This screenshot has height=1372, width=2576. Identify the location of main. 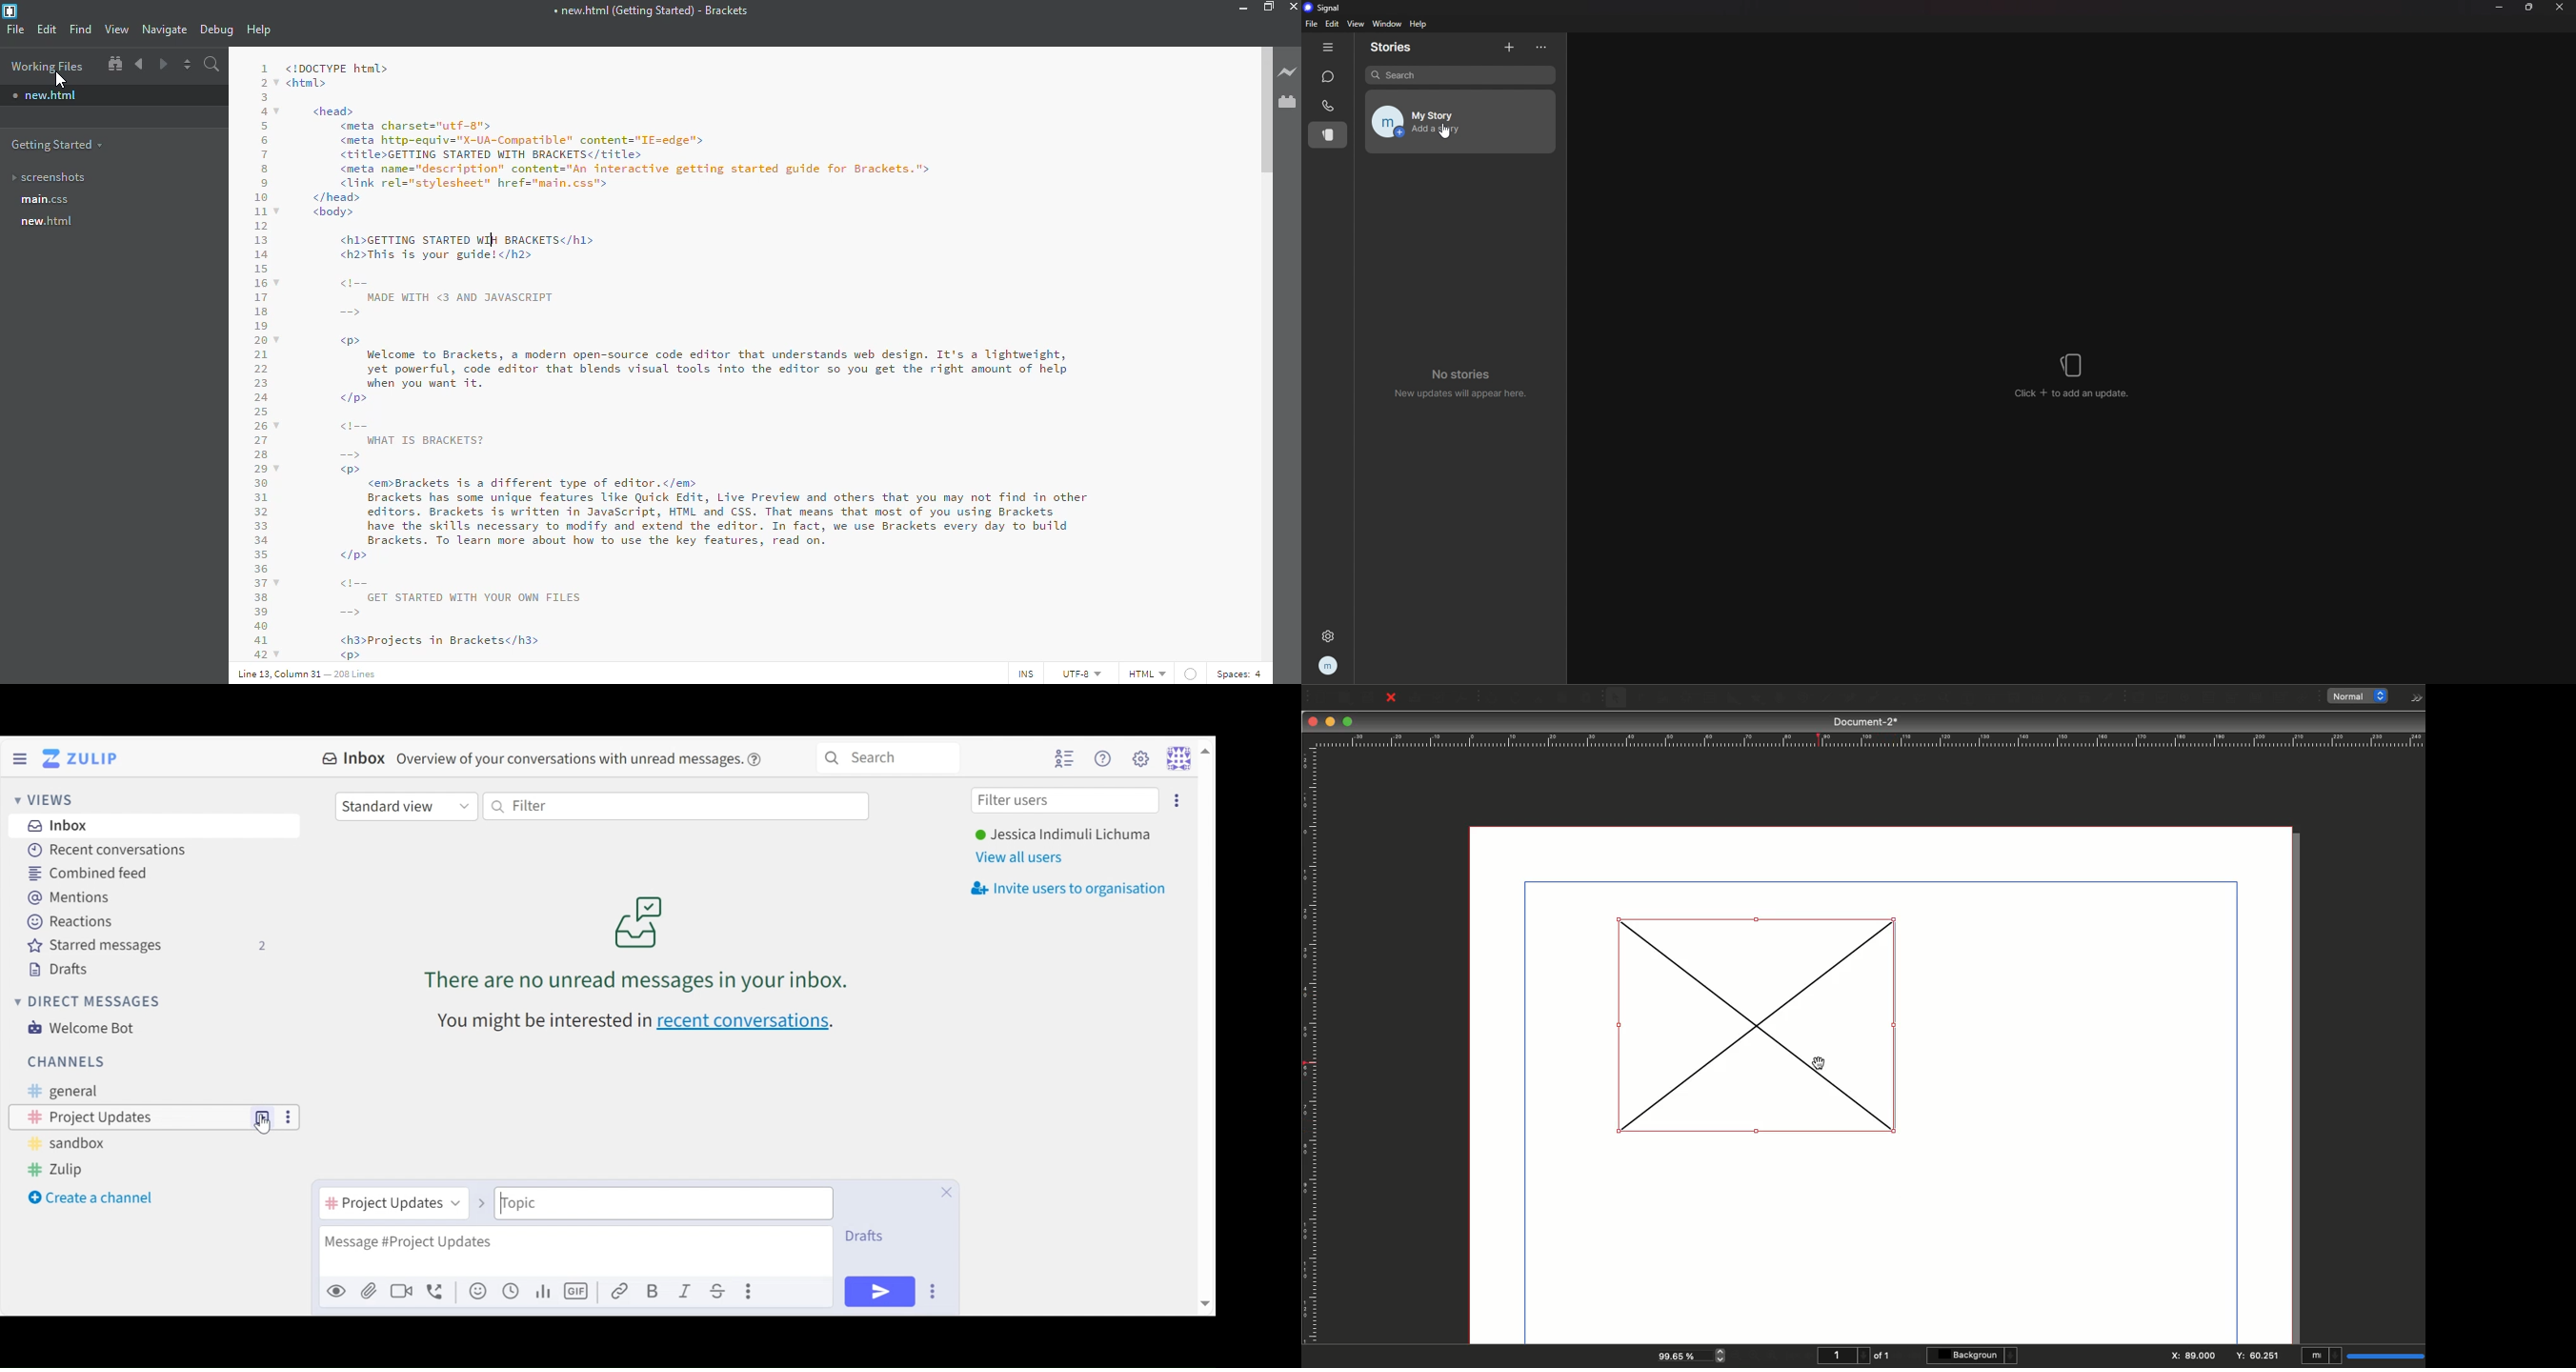
(47, 200).